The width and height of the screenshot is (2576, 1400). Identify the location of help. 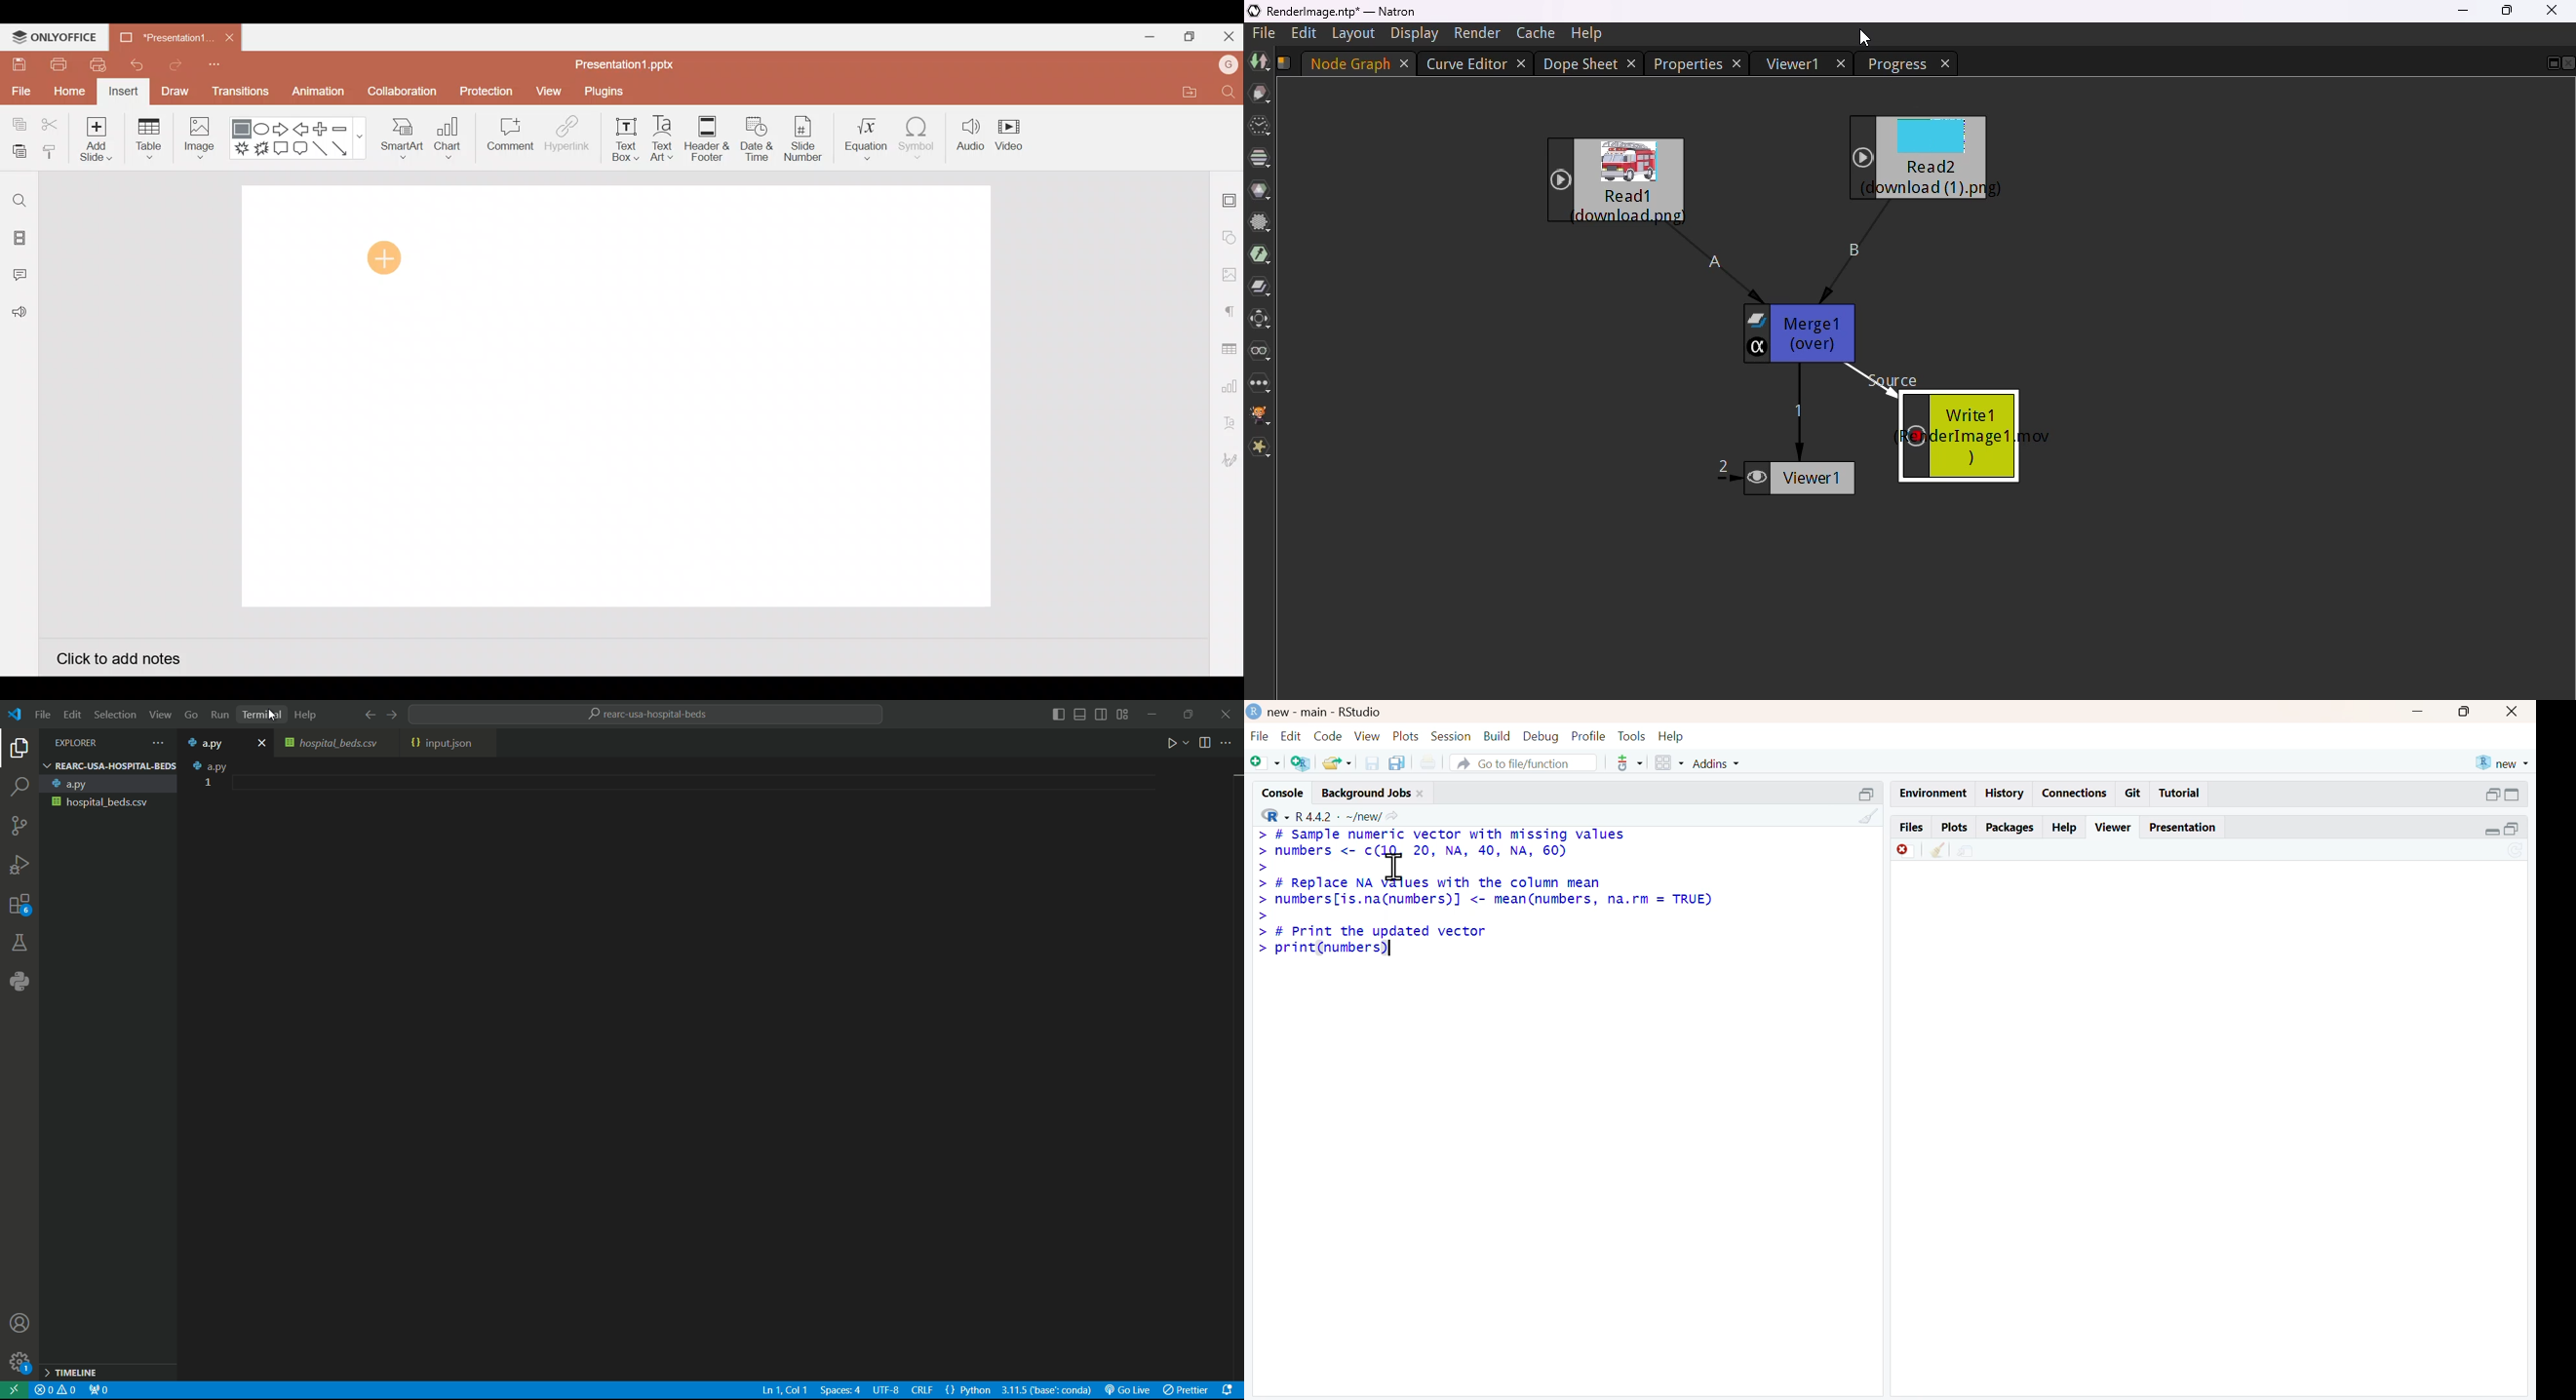
(1671, 738).